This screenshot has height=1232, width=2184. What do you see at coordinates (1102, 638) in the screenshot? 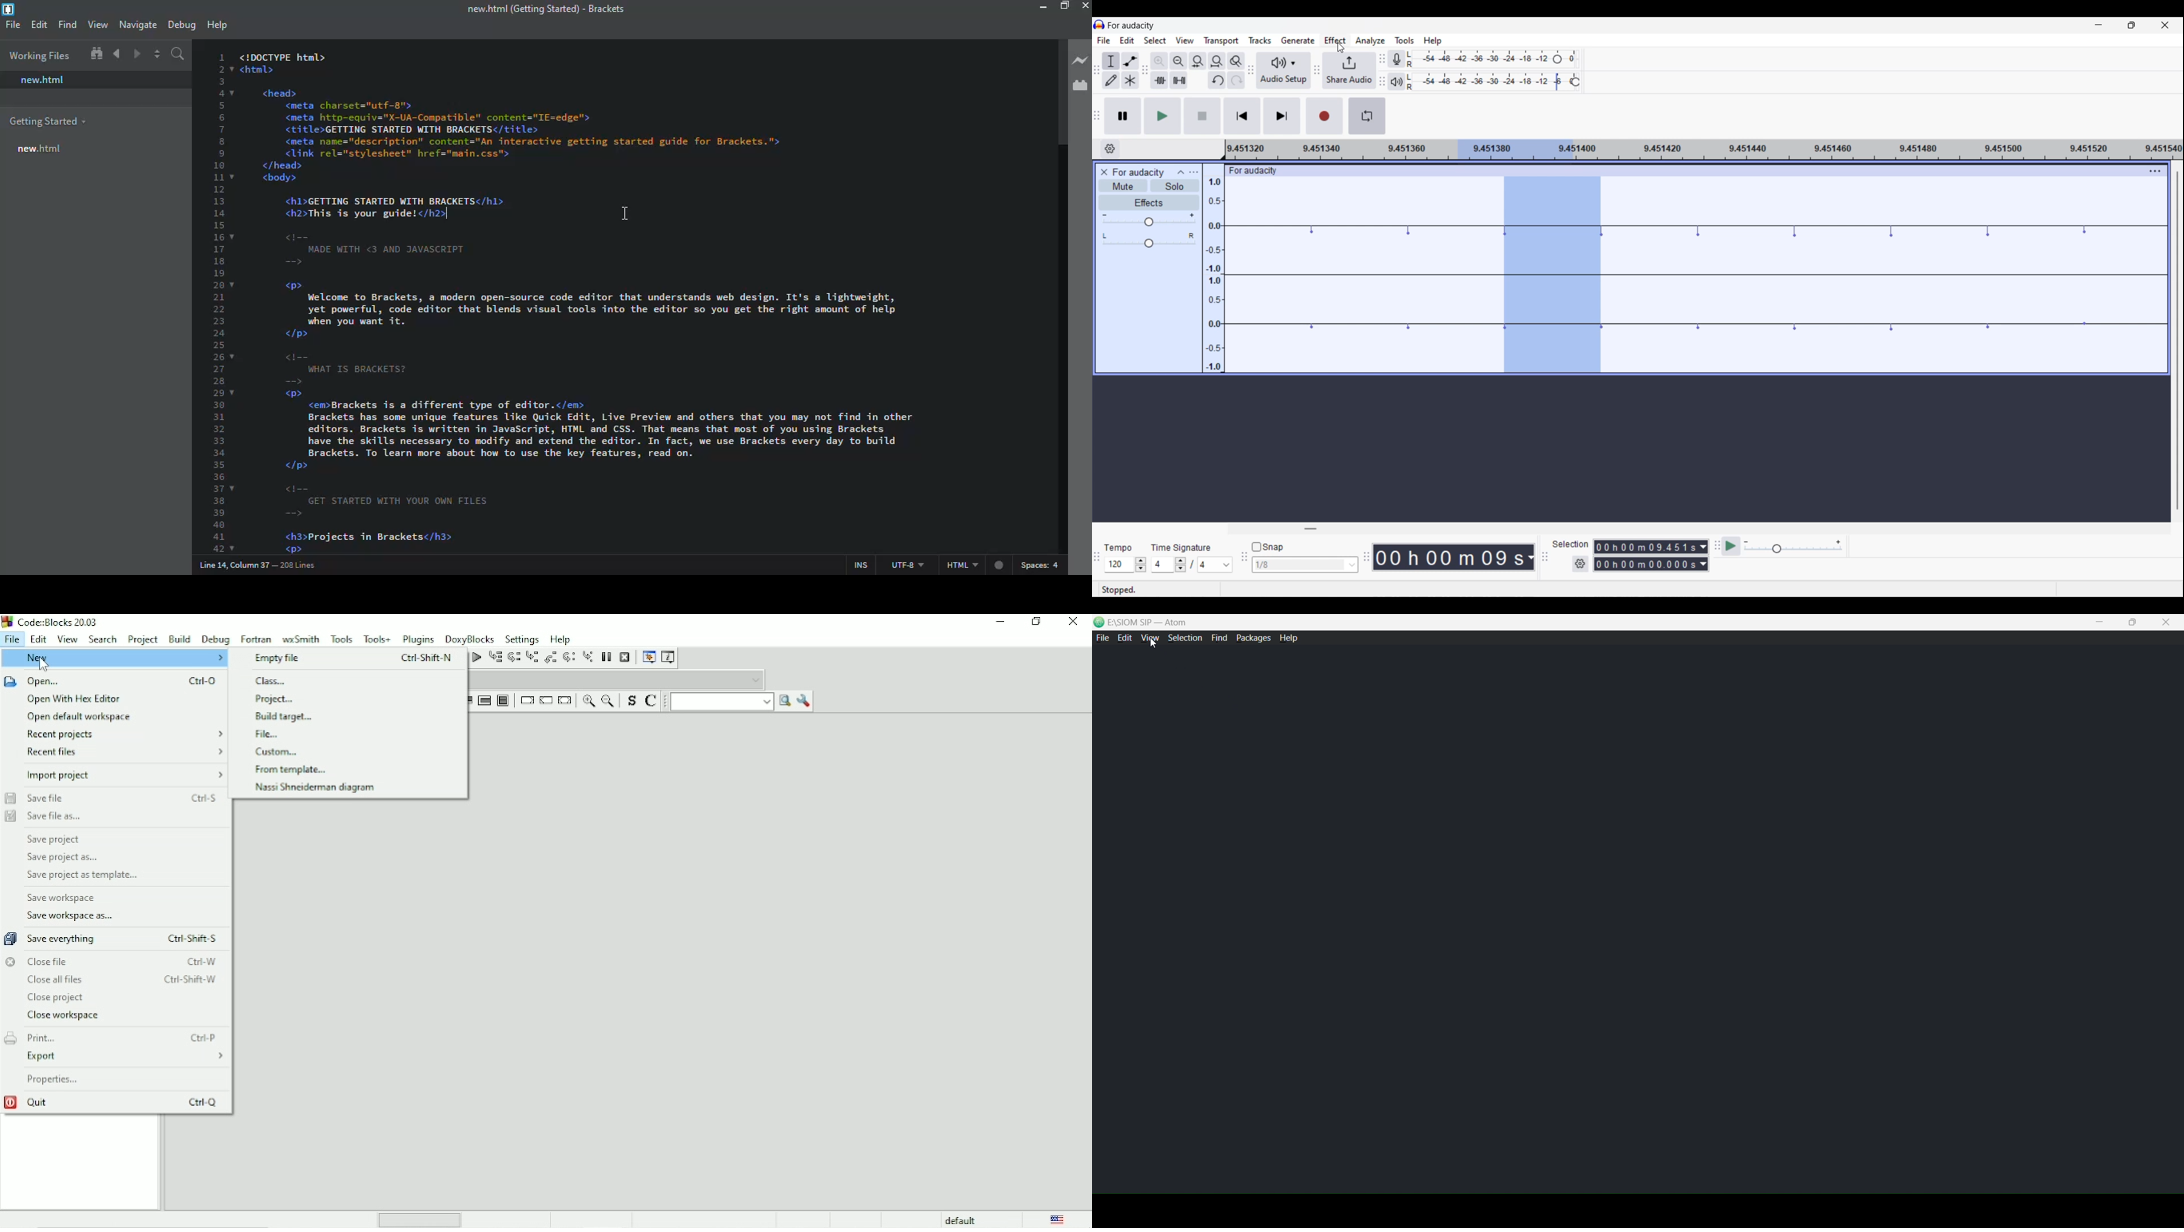
I see `file` at bounding box center [1102, 638].